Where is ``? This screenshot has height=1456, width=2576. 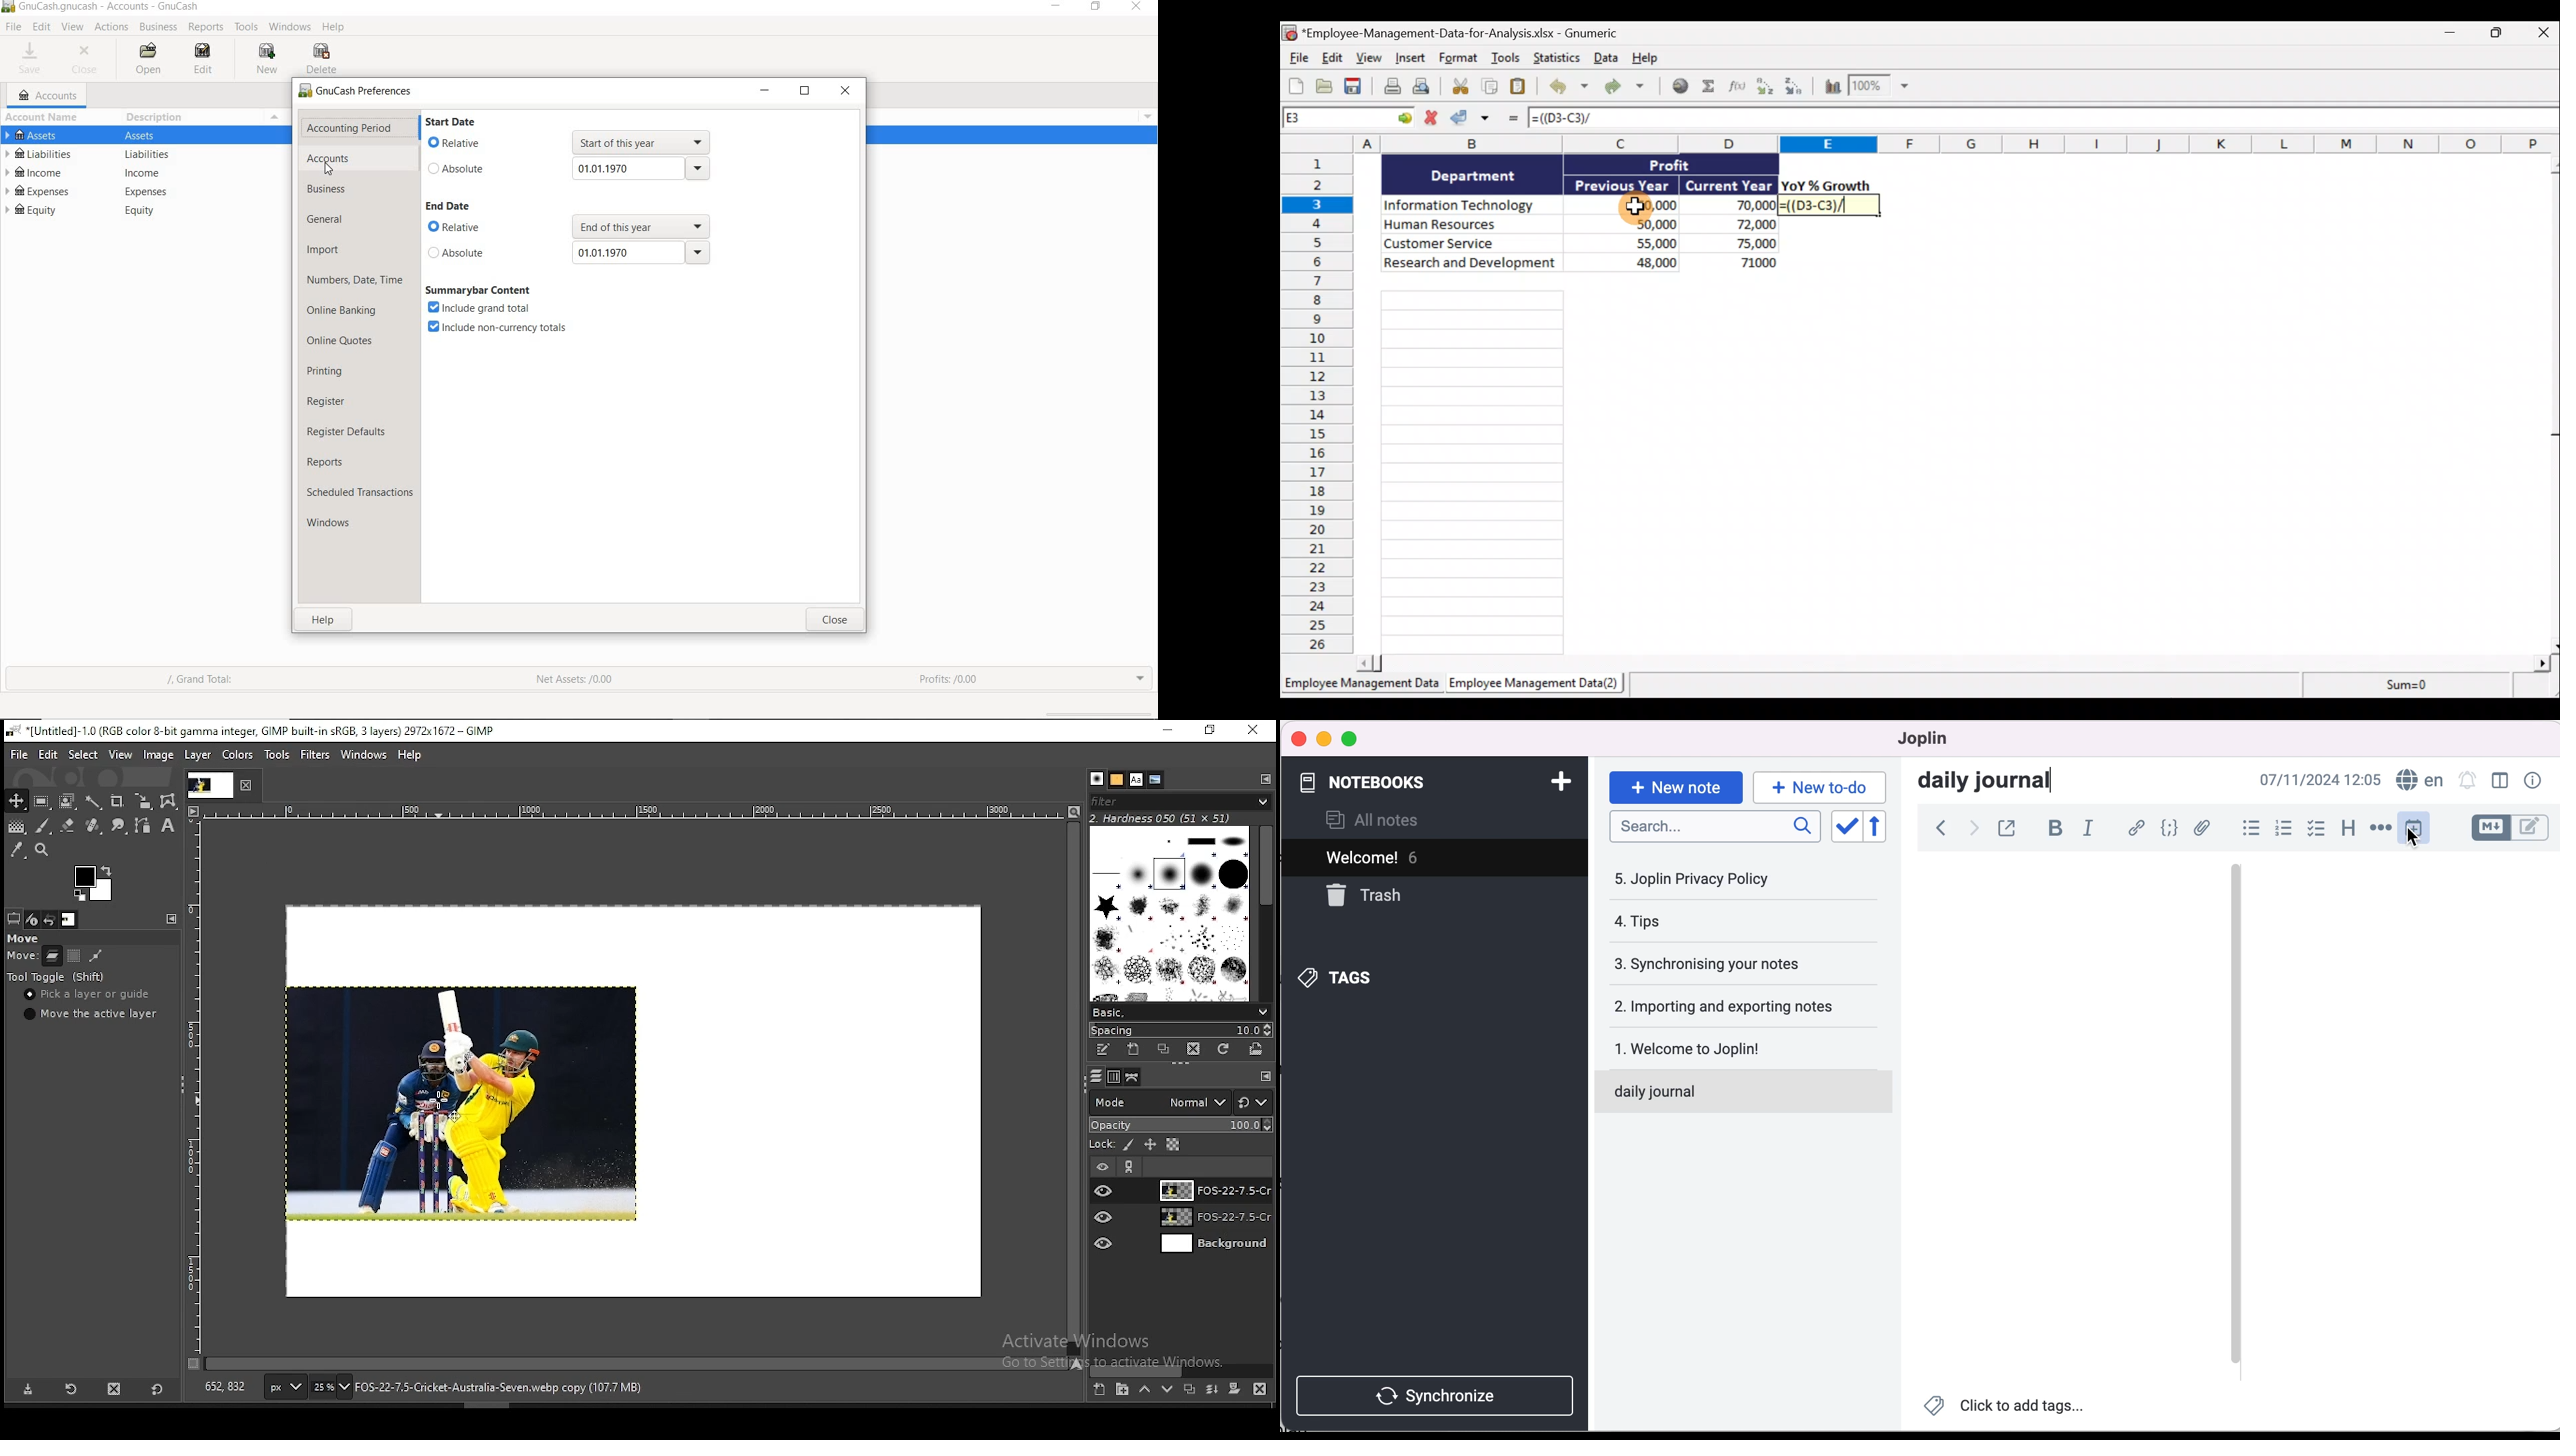  is located at coordinates (1146, 117).